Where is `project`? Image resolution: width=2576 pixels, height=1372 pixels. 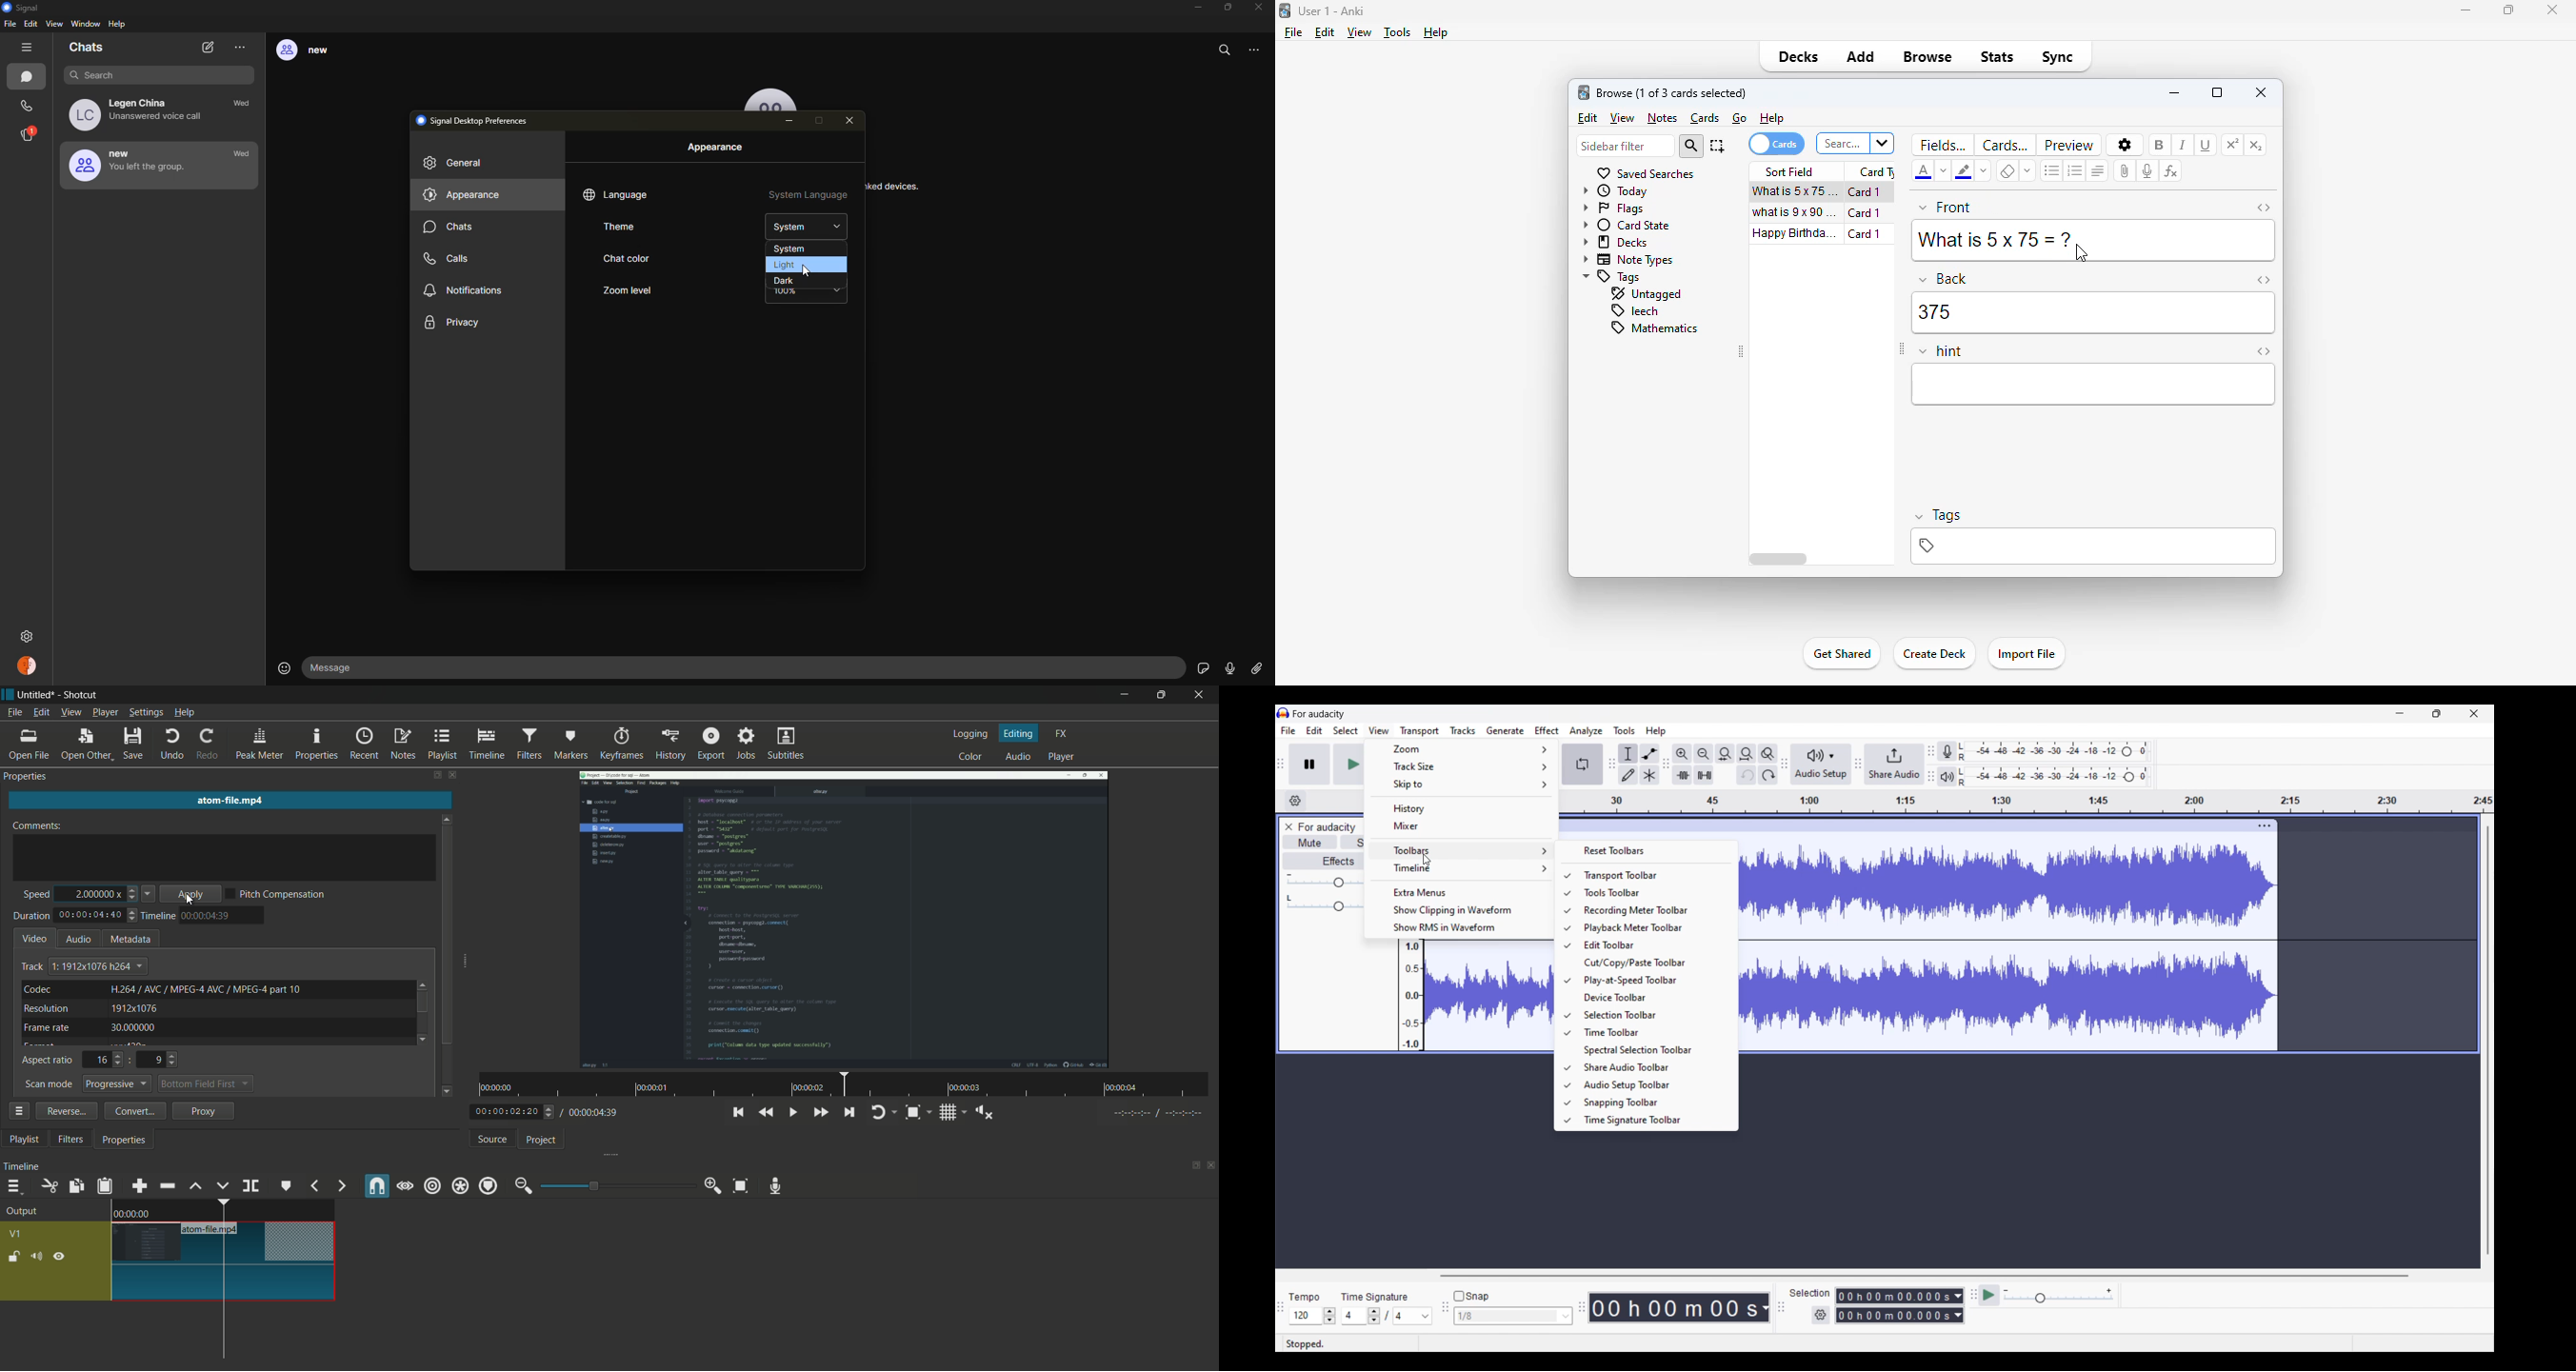 project is located at coordinates (542, 1139).